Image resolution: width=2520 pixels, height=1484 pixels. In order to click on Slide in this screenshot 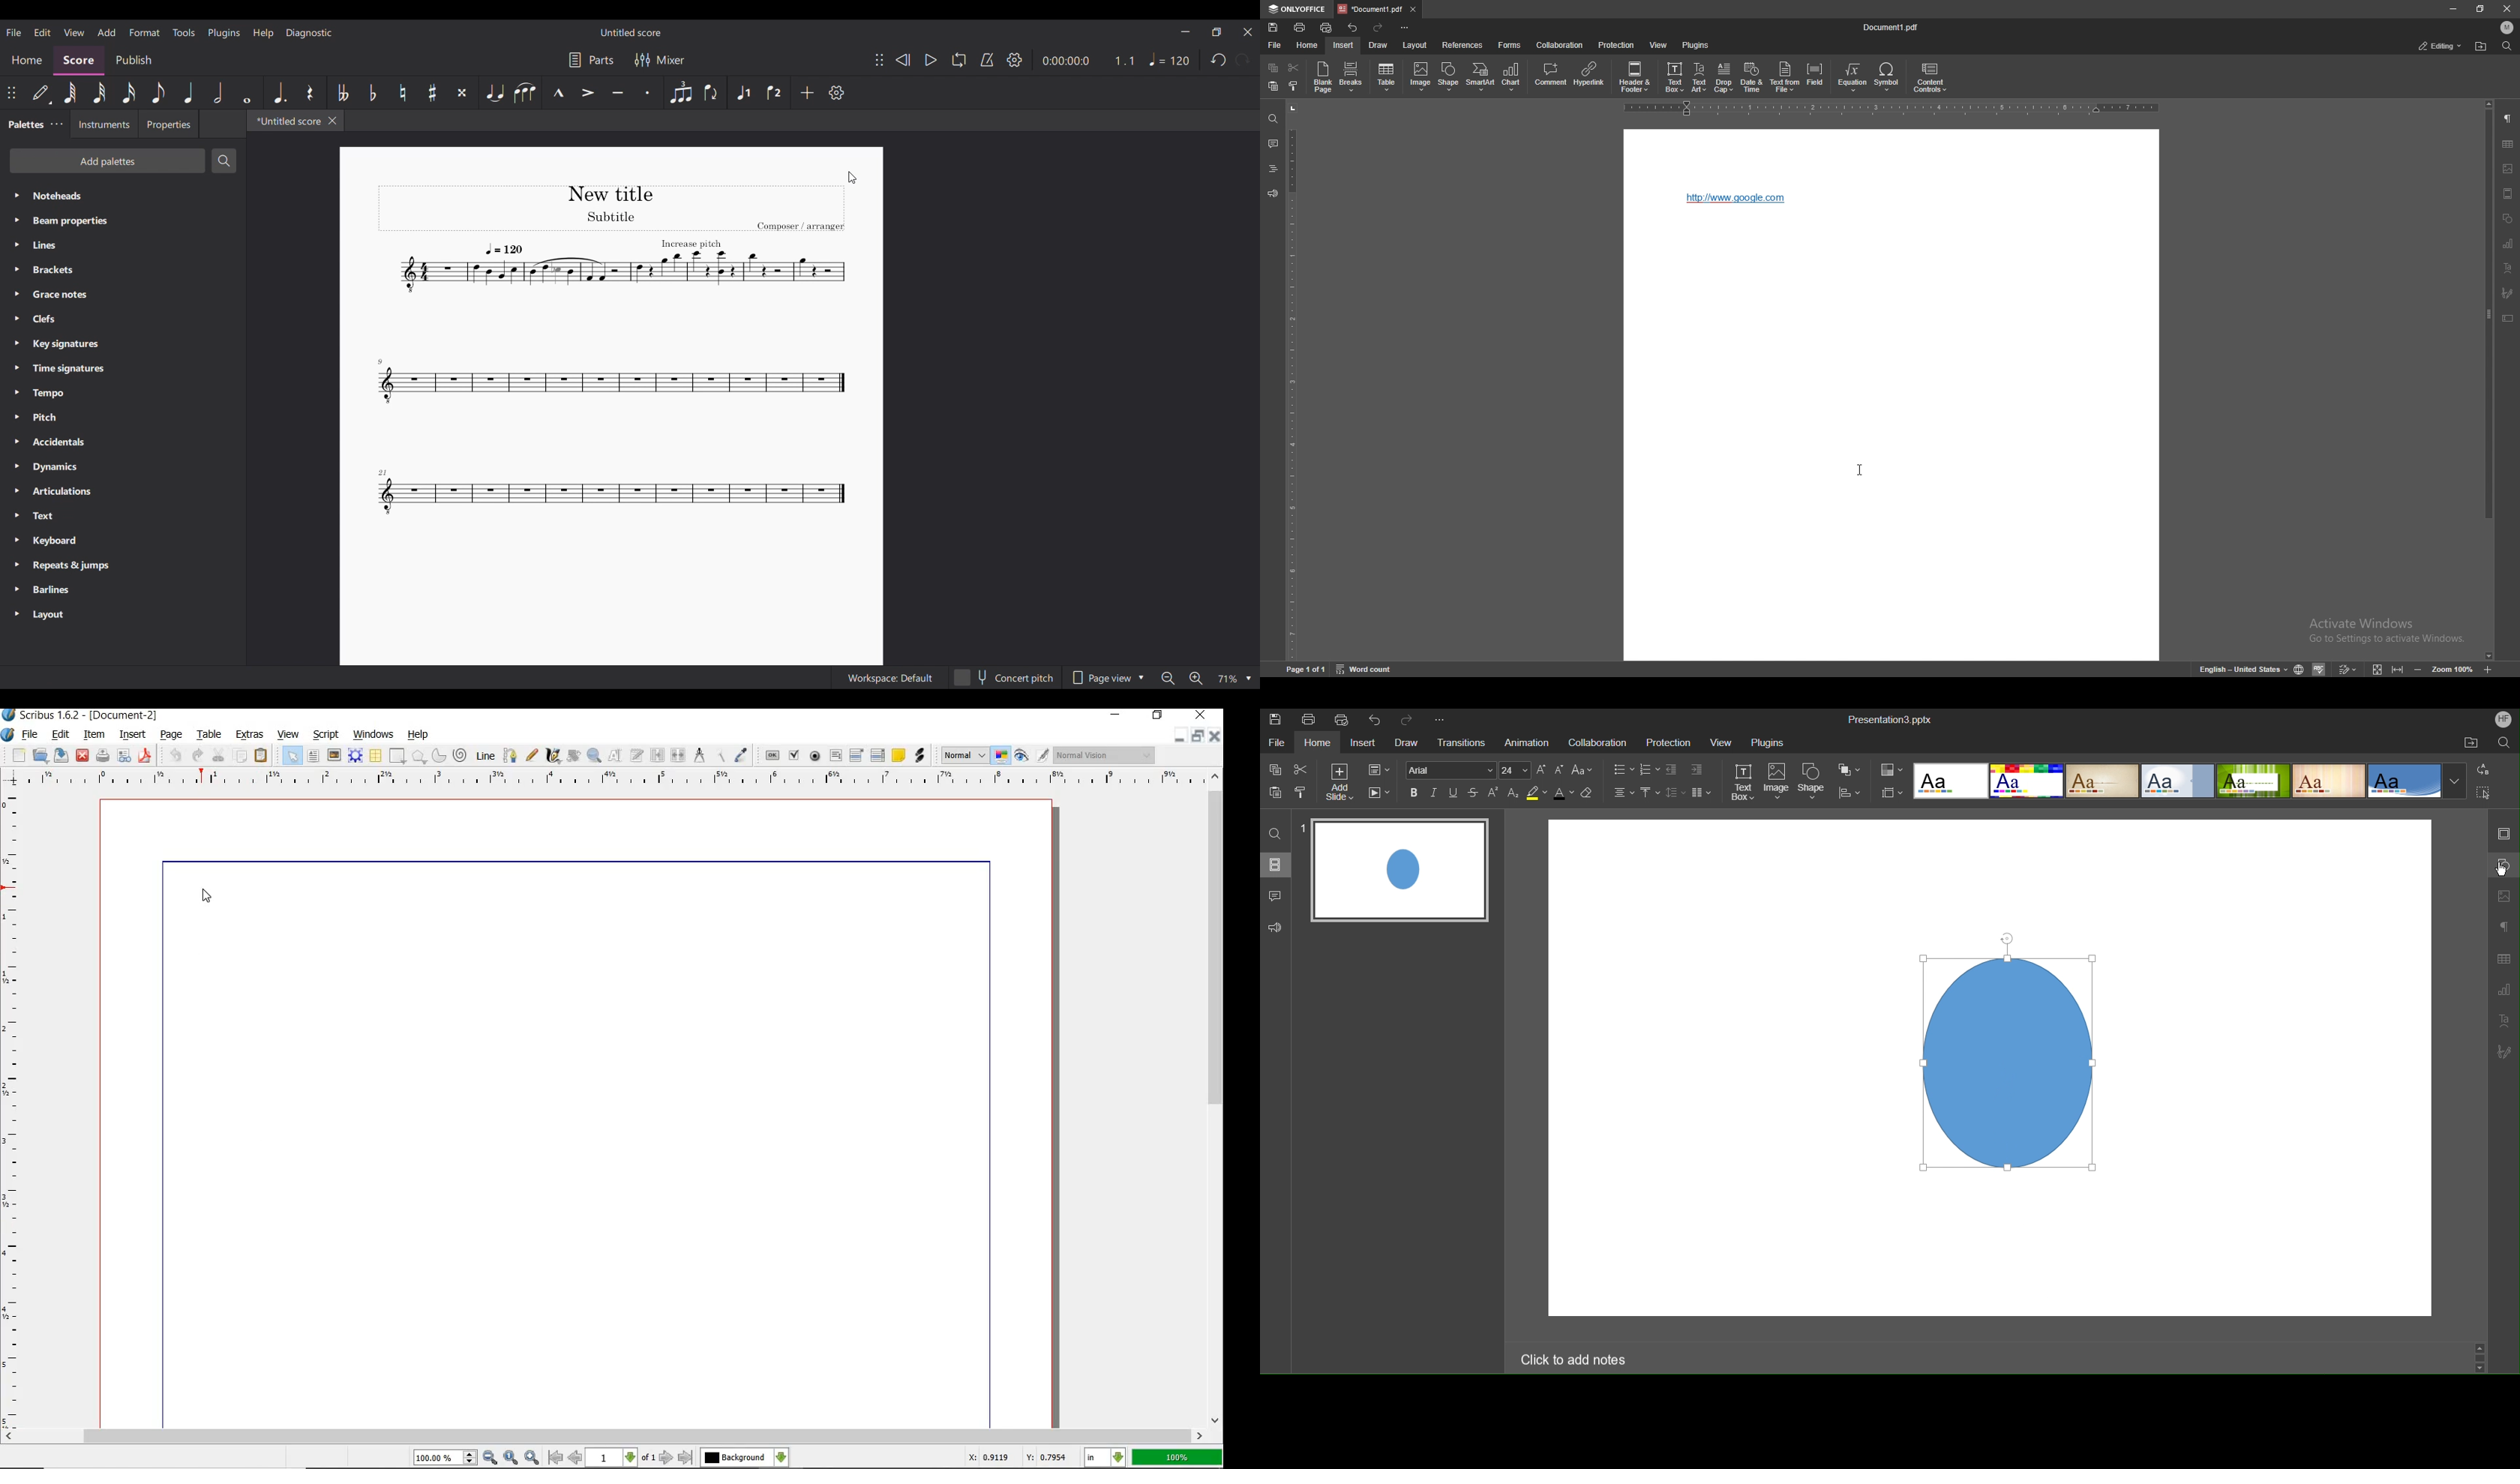, I will do `click(1402, 870)`.